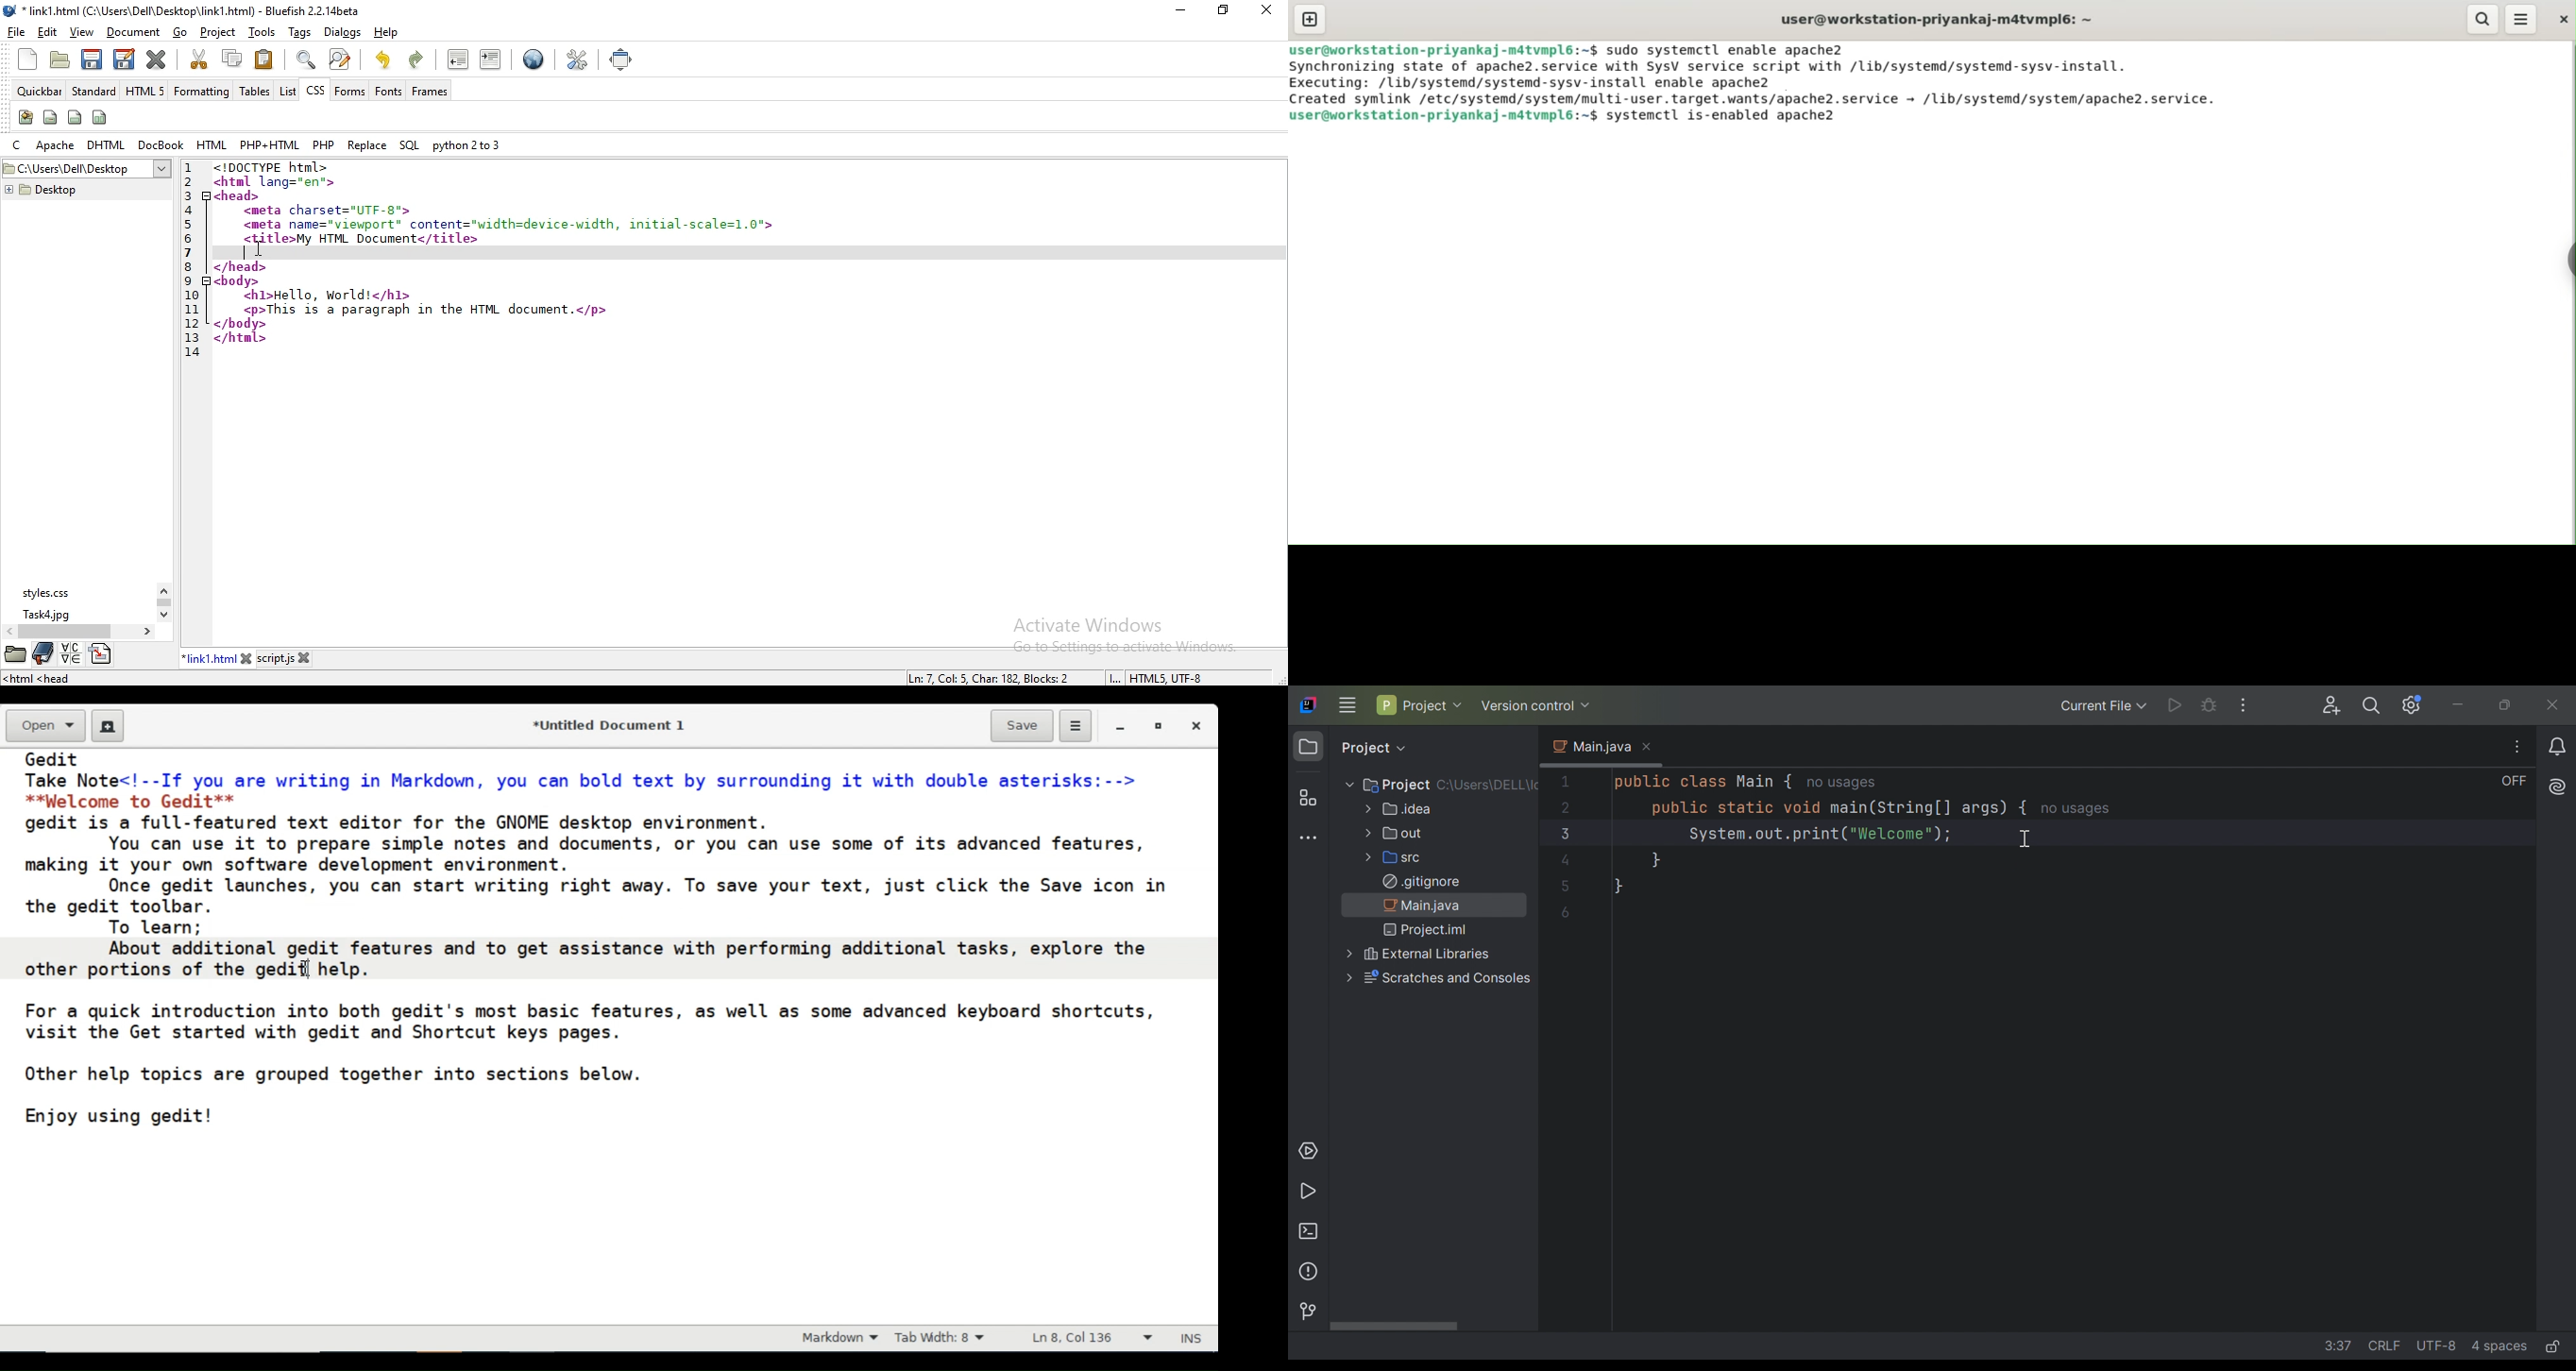 The image size is (2576, 1372). What do you see at coordinates (80, 32) in the screenshot?
I see `view` at bounding box center [80, 32].